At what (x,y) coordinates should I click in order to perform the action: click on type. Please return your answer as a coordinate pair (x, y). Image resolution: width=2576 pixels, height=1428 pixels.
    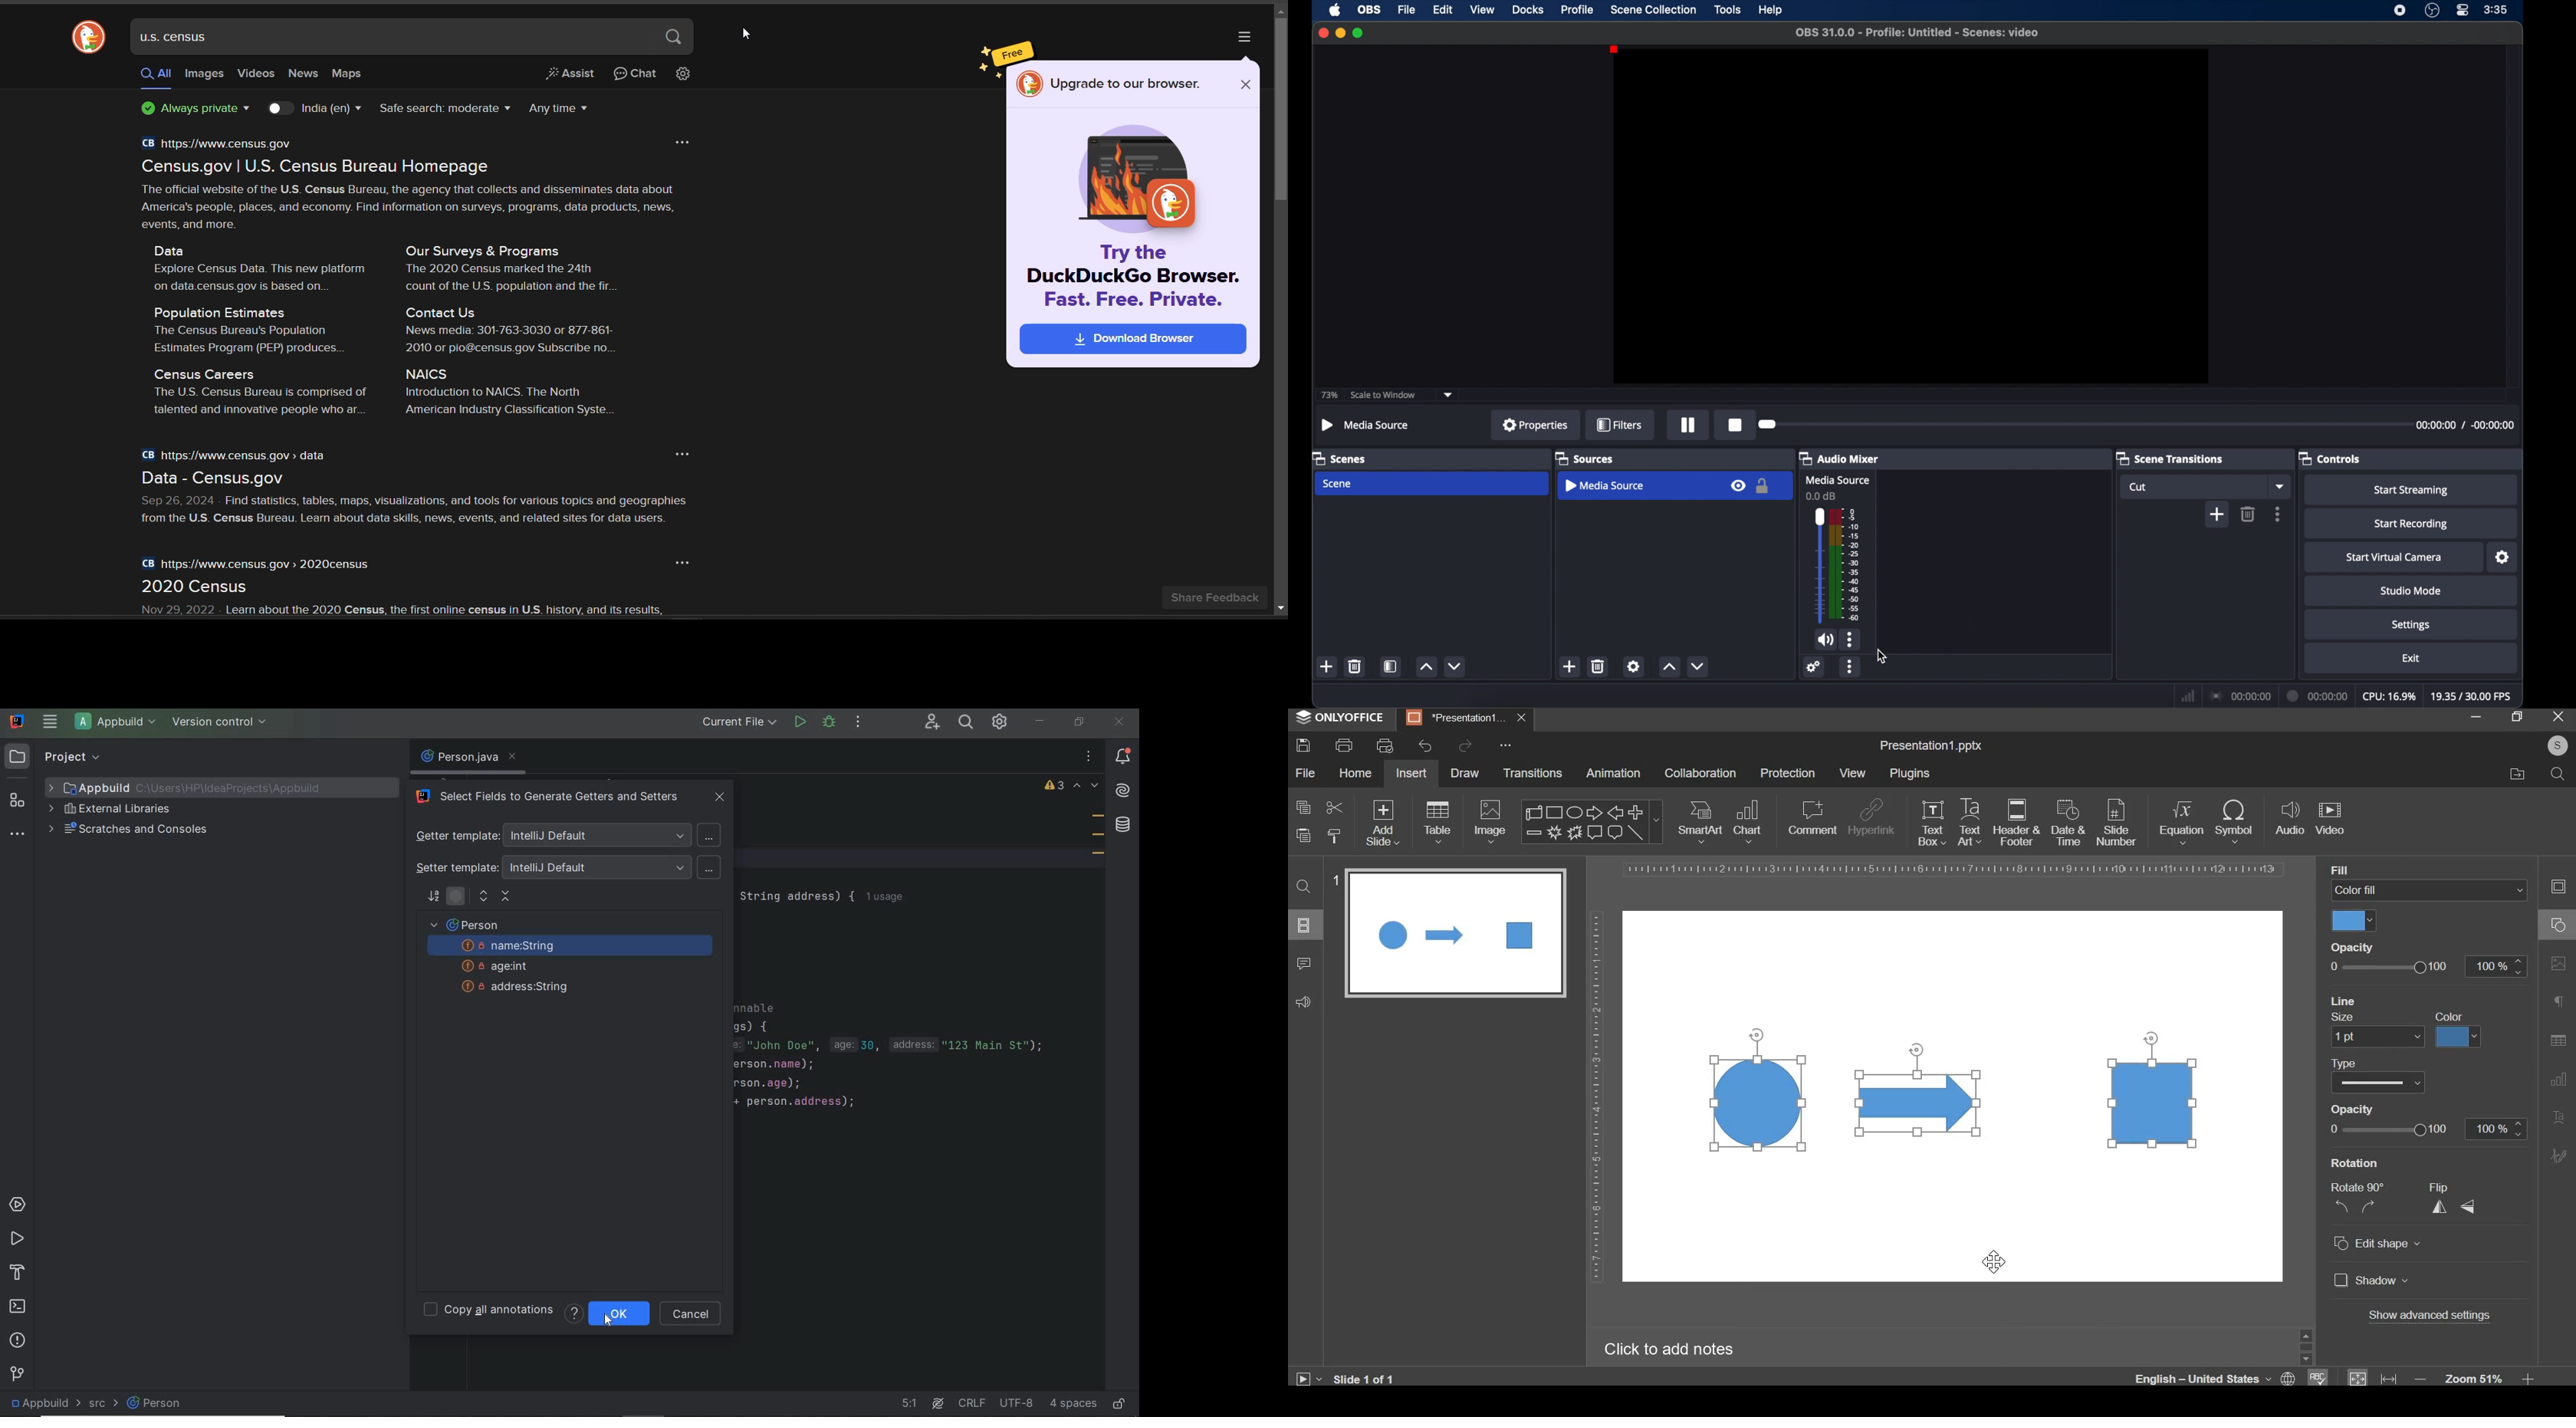
    Looking at the image, I should click on (2349, 1062).